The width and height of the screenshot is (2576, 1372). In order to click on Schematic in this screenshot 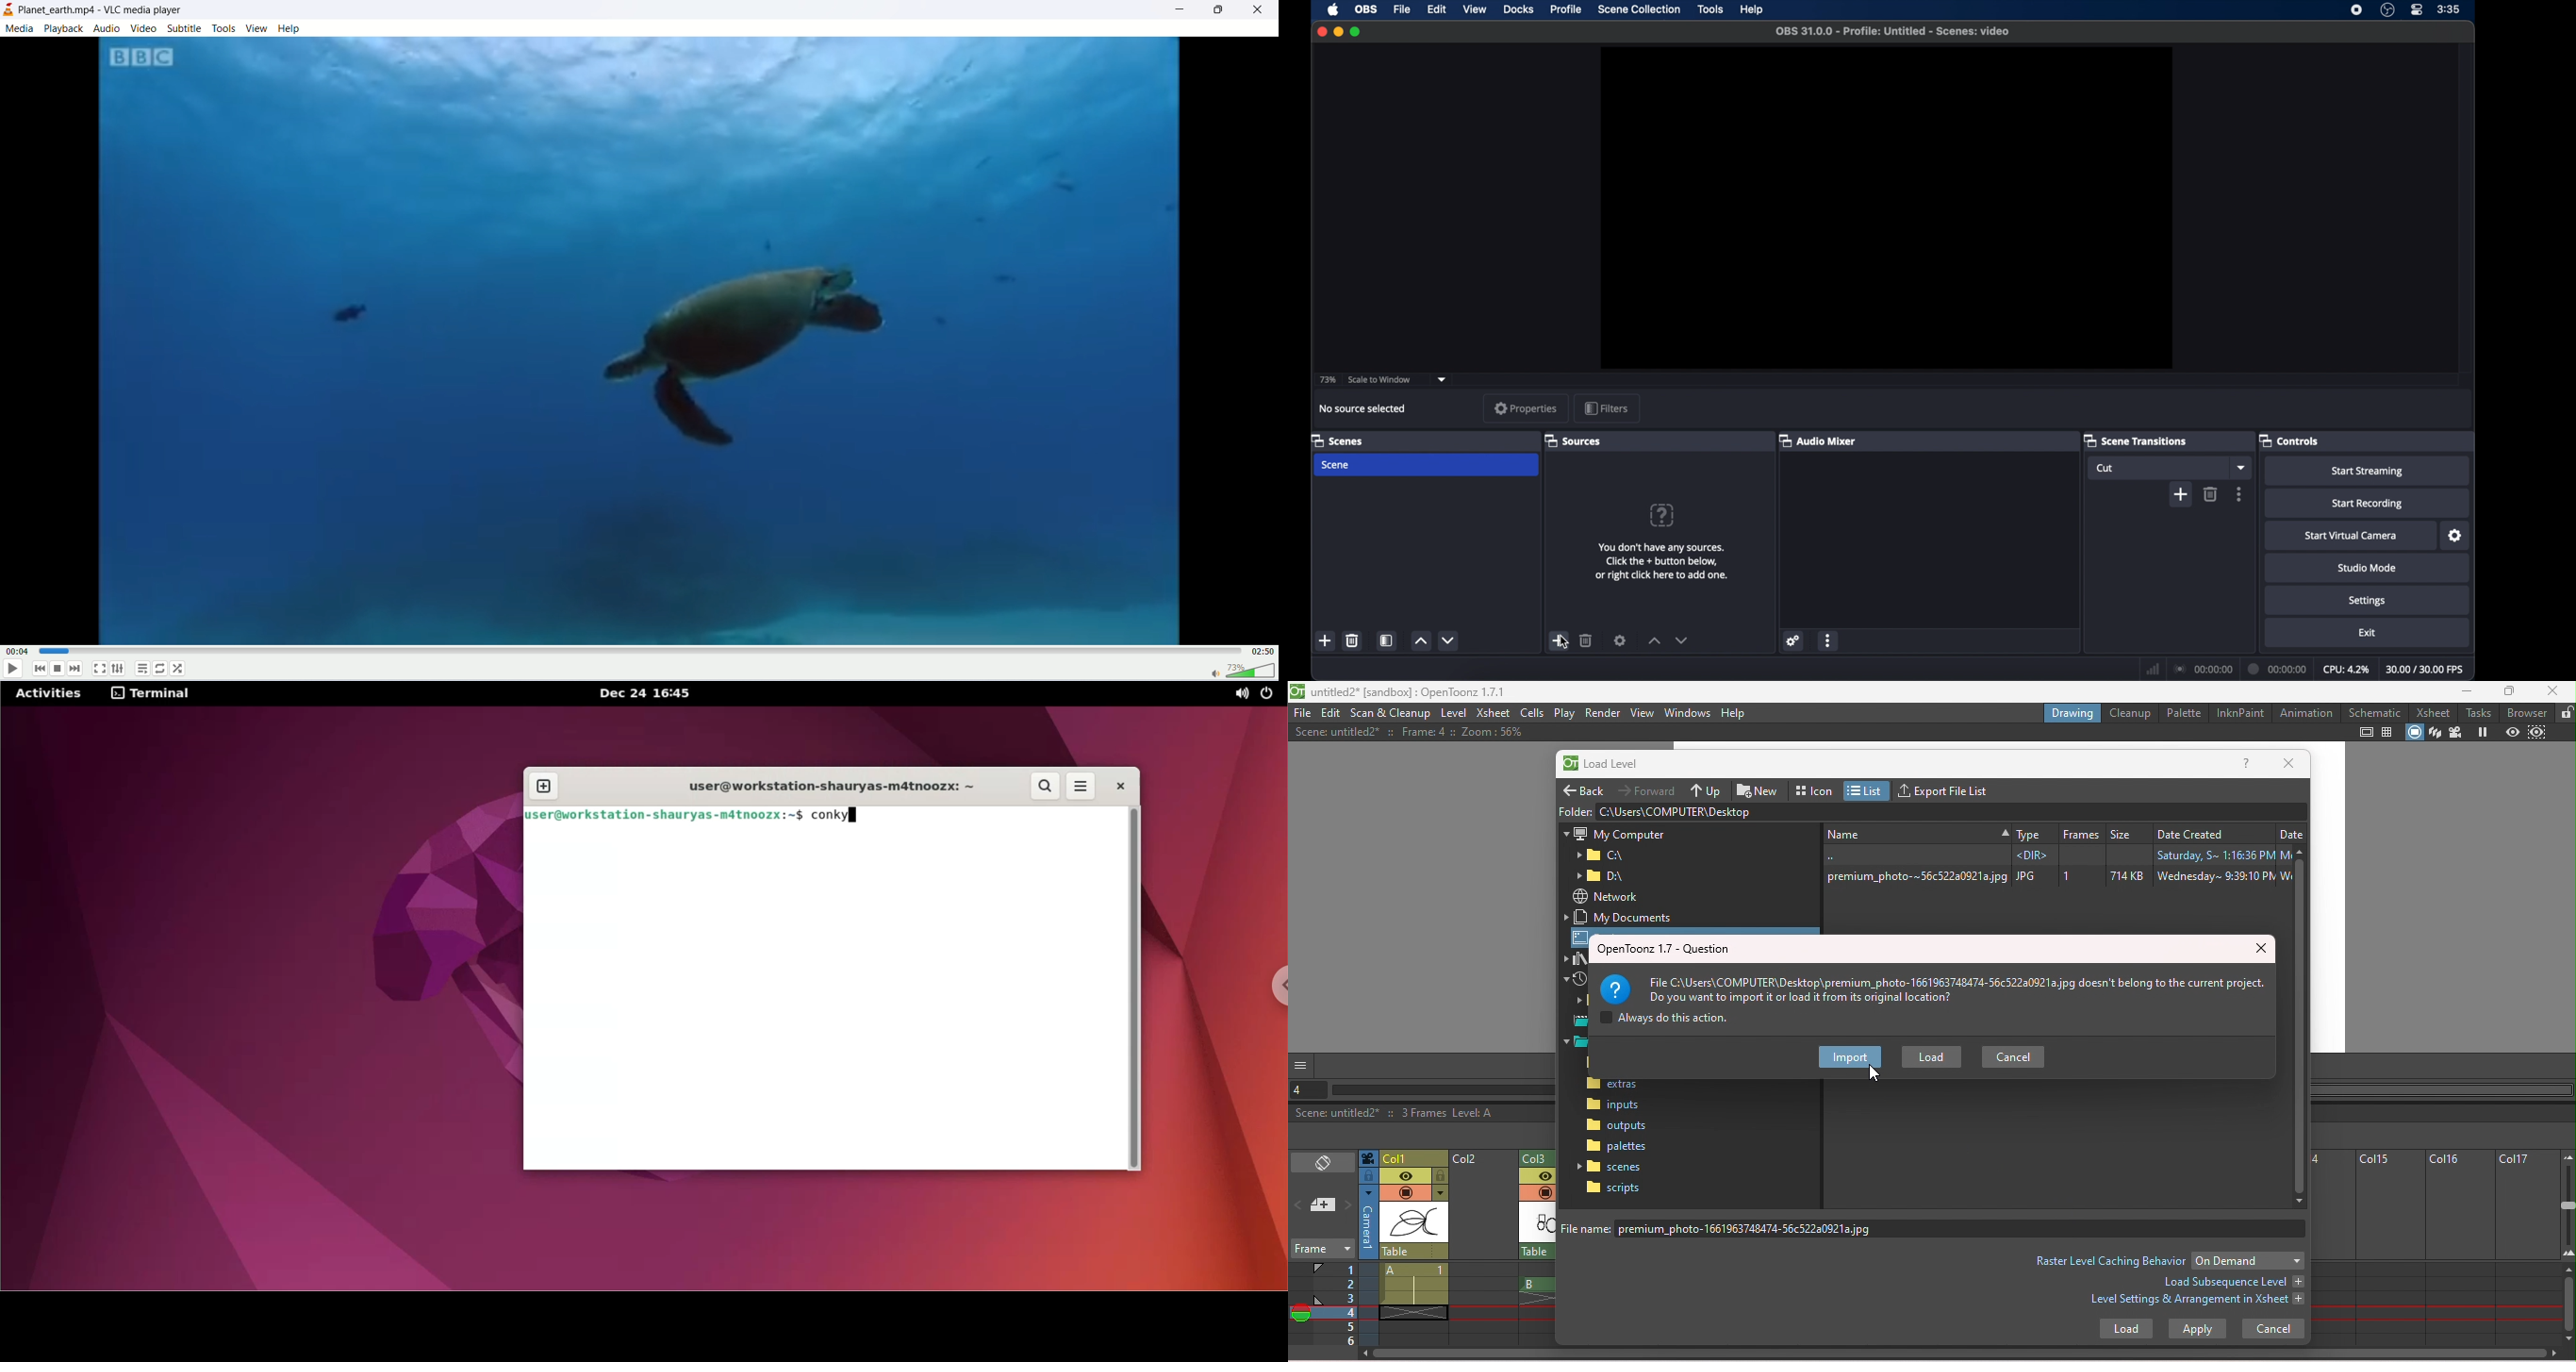, I will do `click(2375, 712)`.